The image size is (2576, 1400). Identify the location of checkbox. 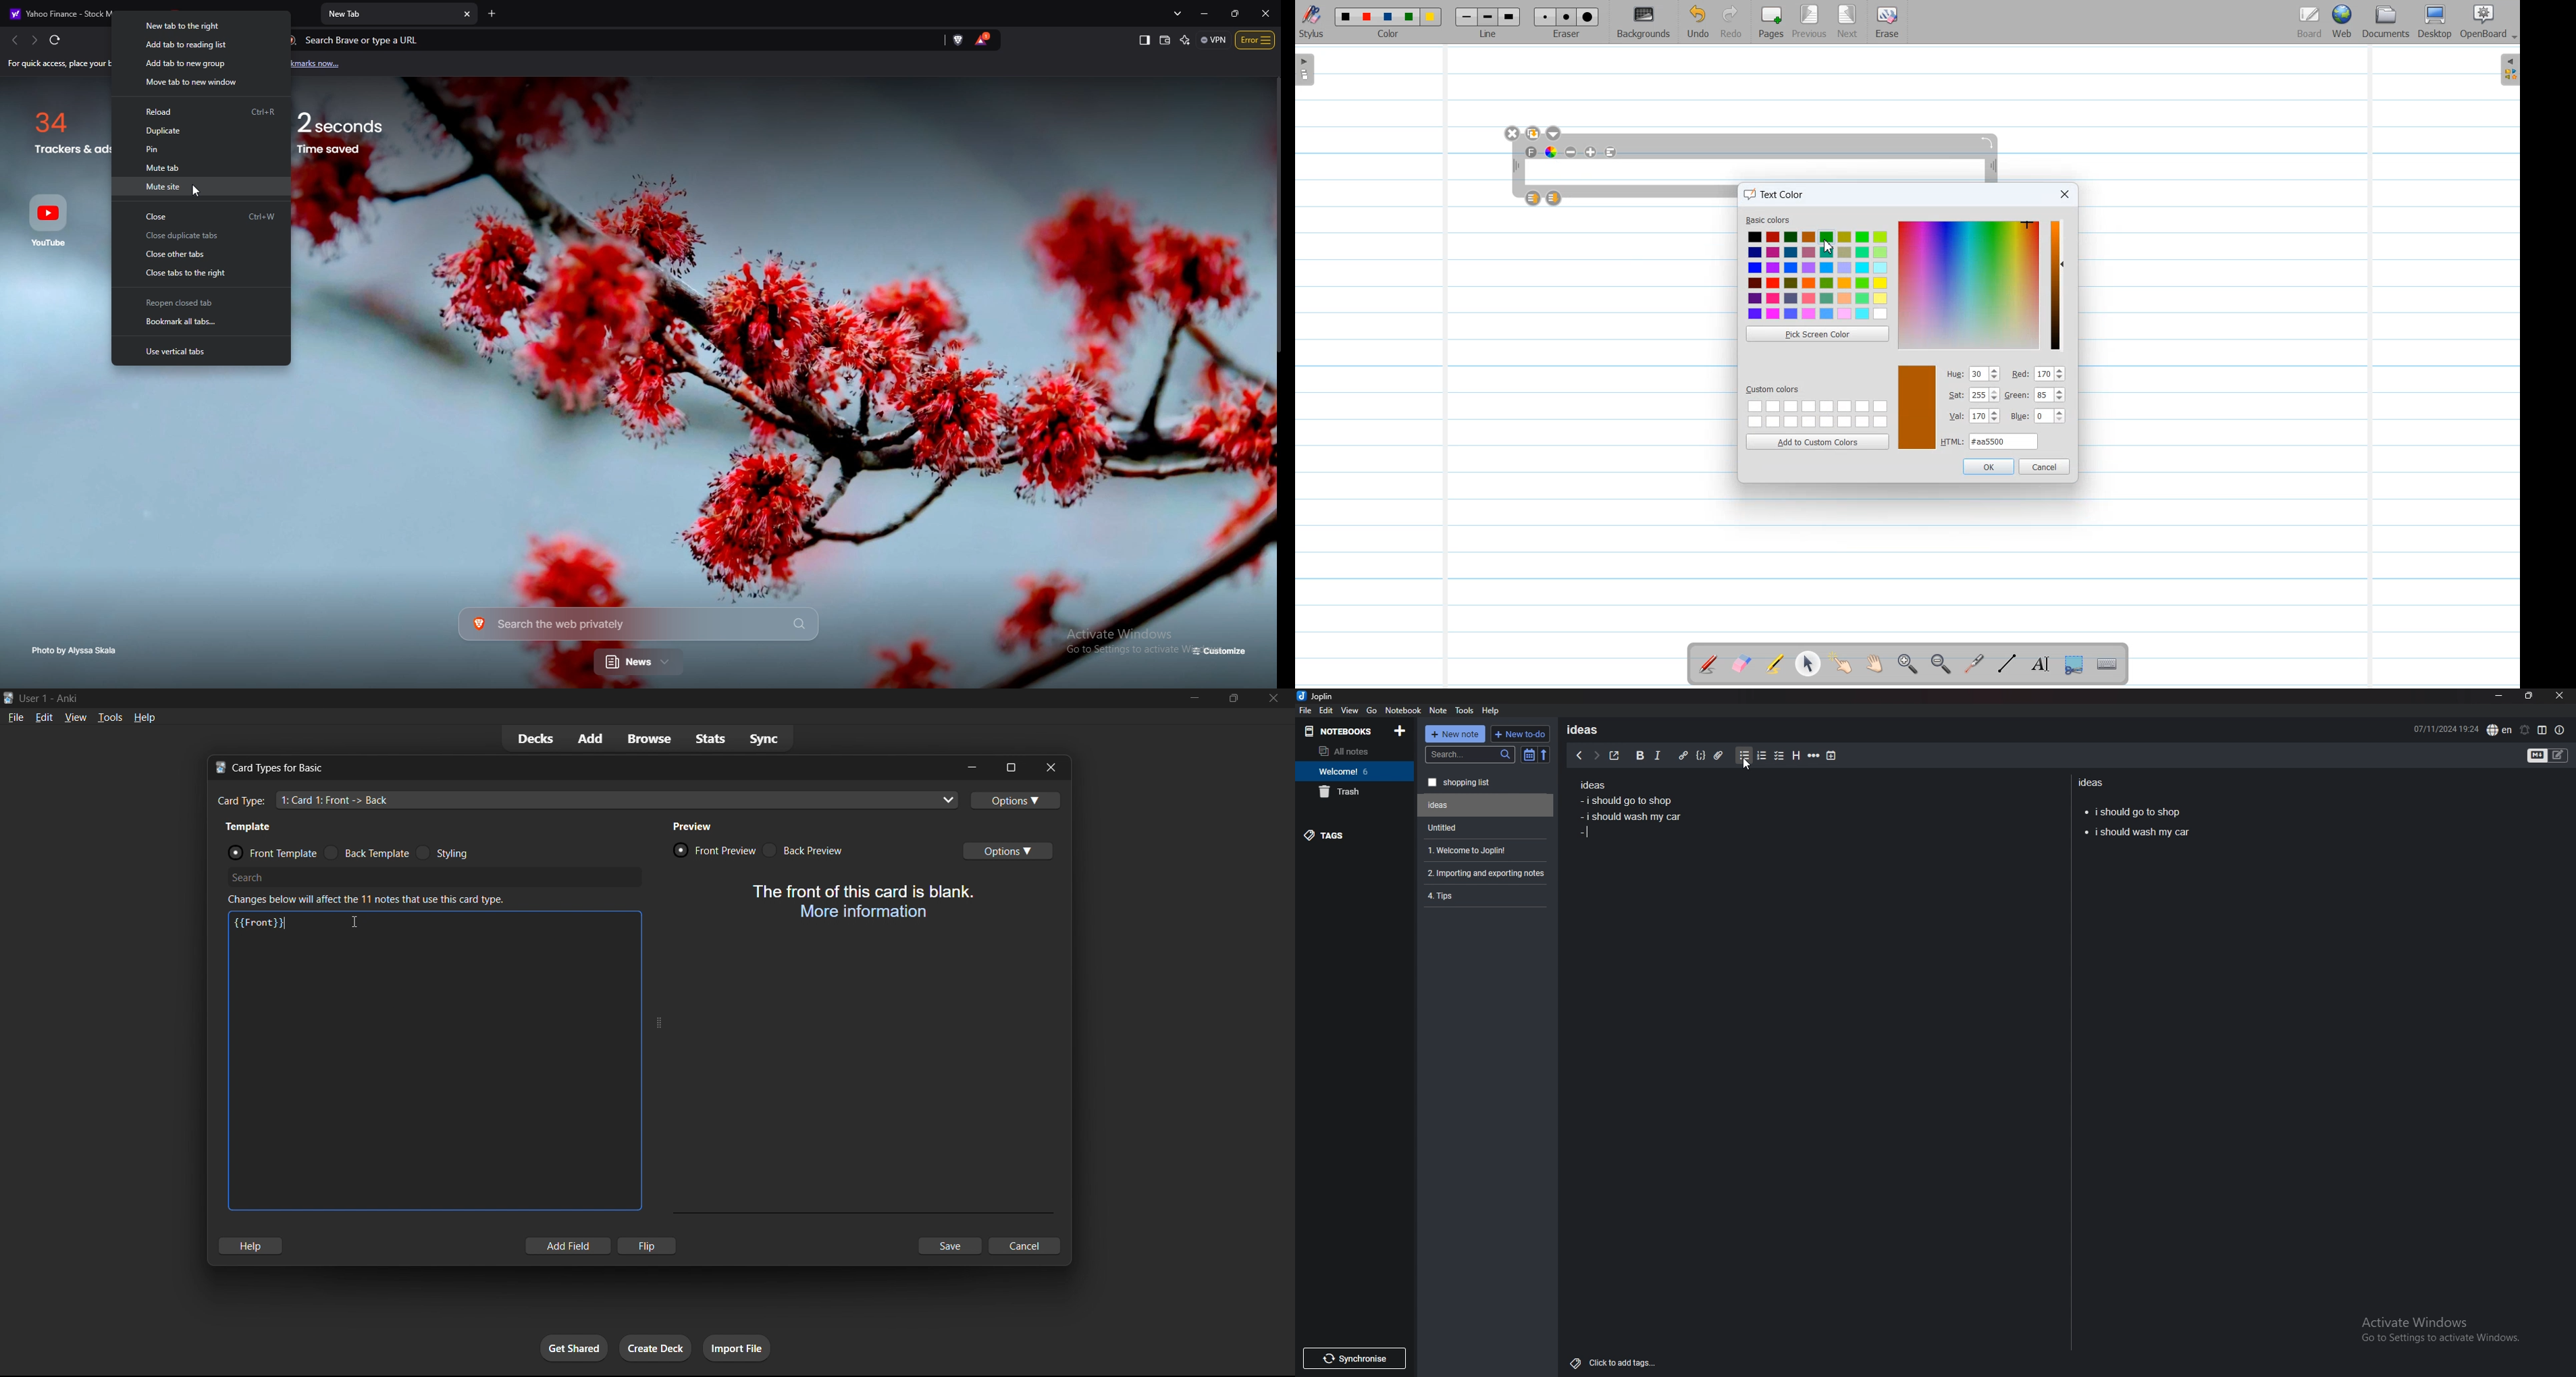
(1780, 757).